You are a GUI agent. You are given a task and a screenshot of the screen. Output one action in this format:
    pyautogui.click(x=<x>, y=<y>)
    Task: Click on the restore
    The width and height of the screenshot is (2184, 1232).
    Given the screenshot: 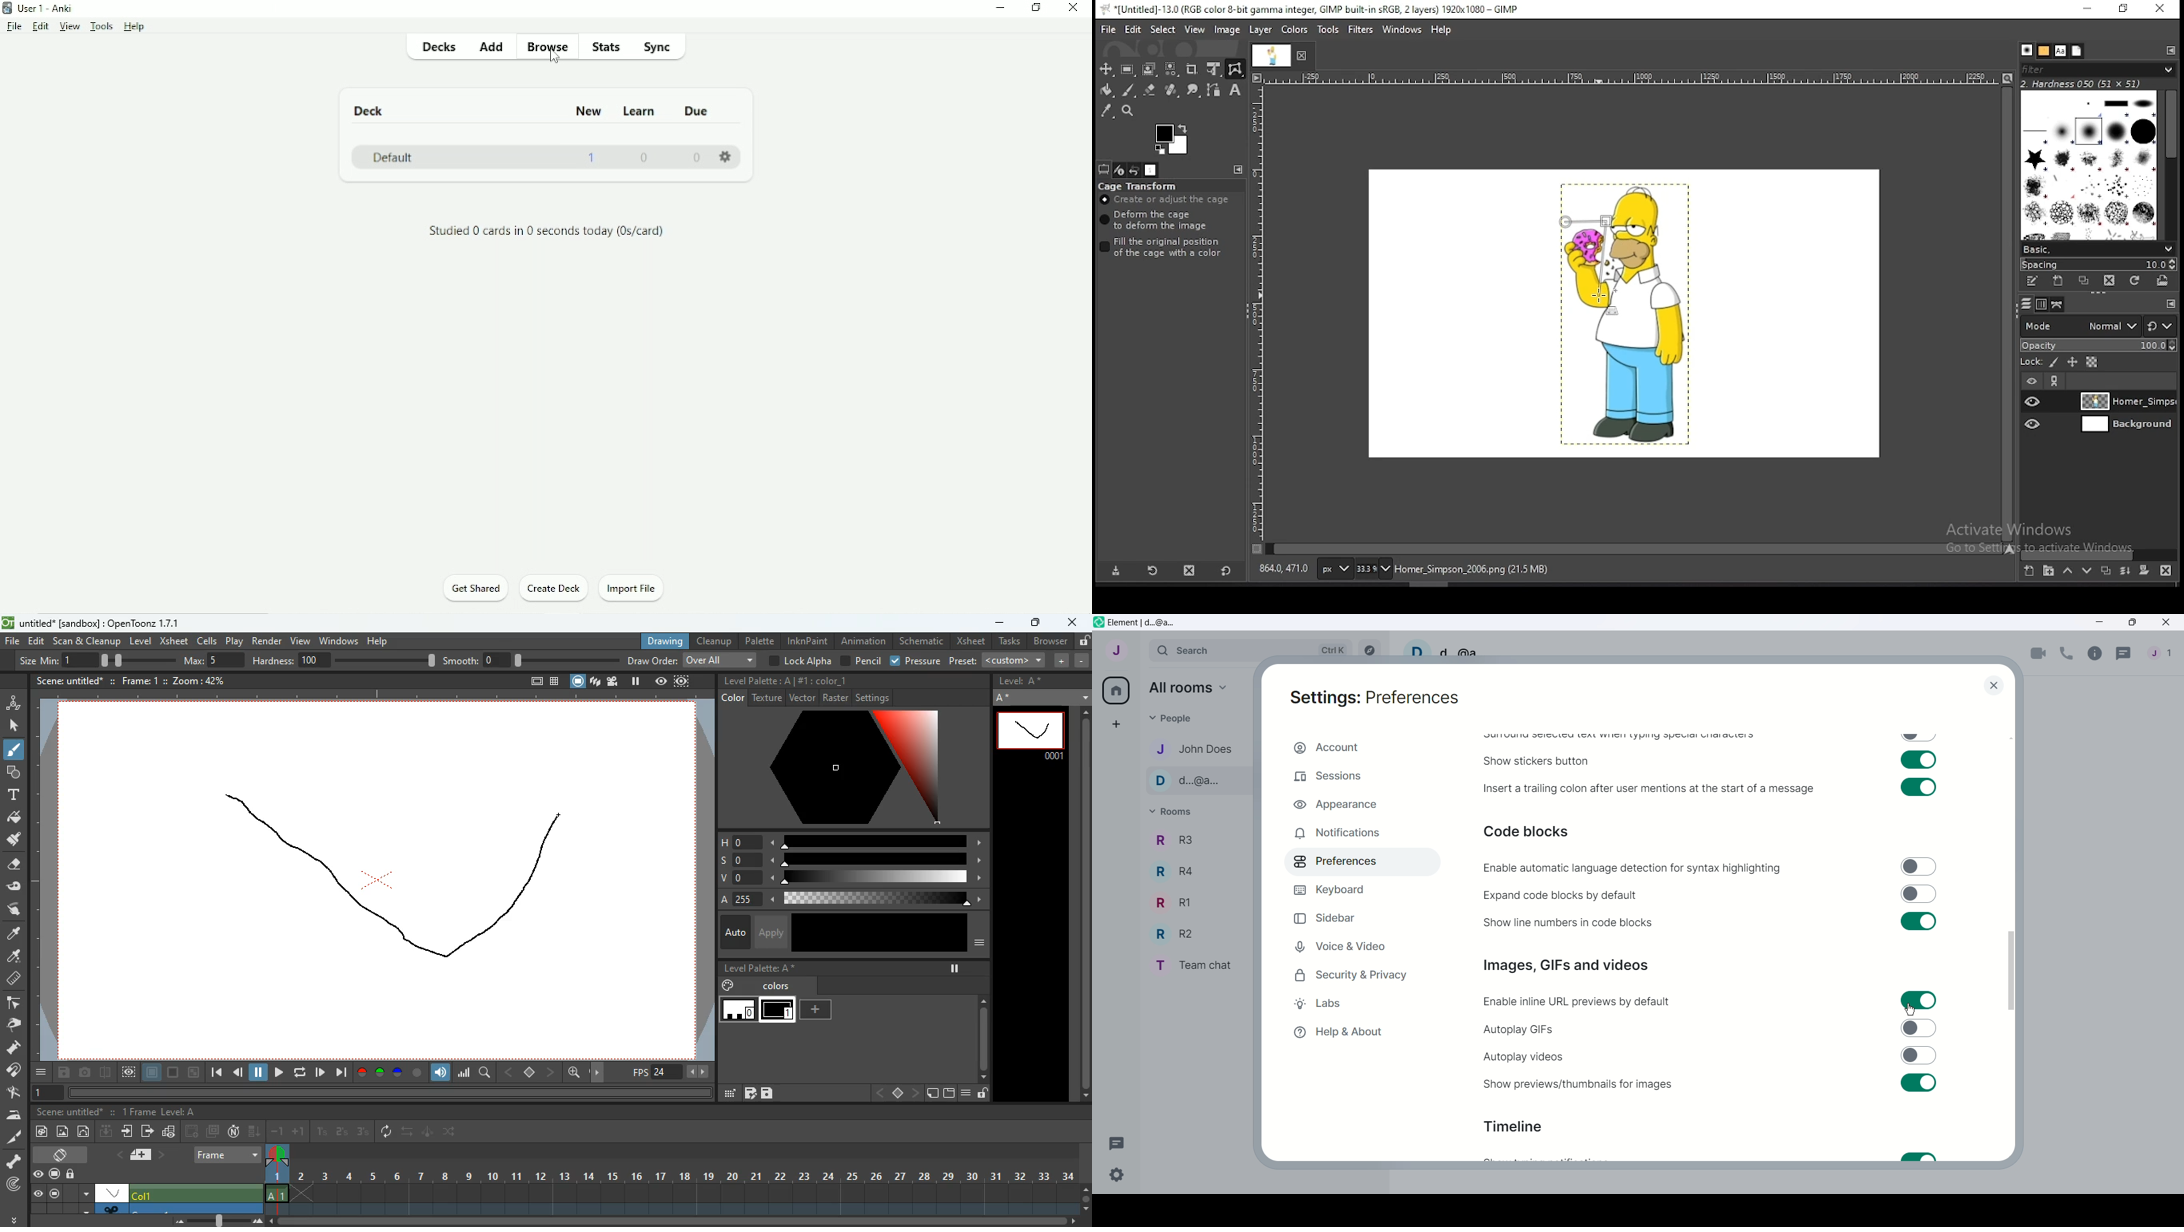 What is the action you would take?
    pyautogui.click(x=2121, y=9)
    